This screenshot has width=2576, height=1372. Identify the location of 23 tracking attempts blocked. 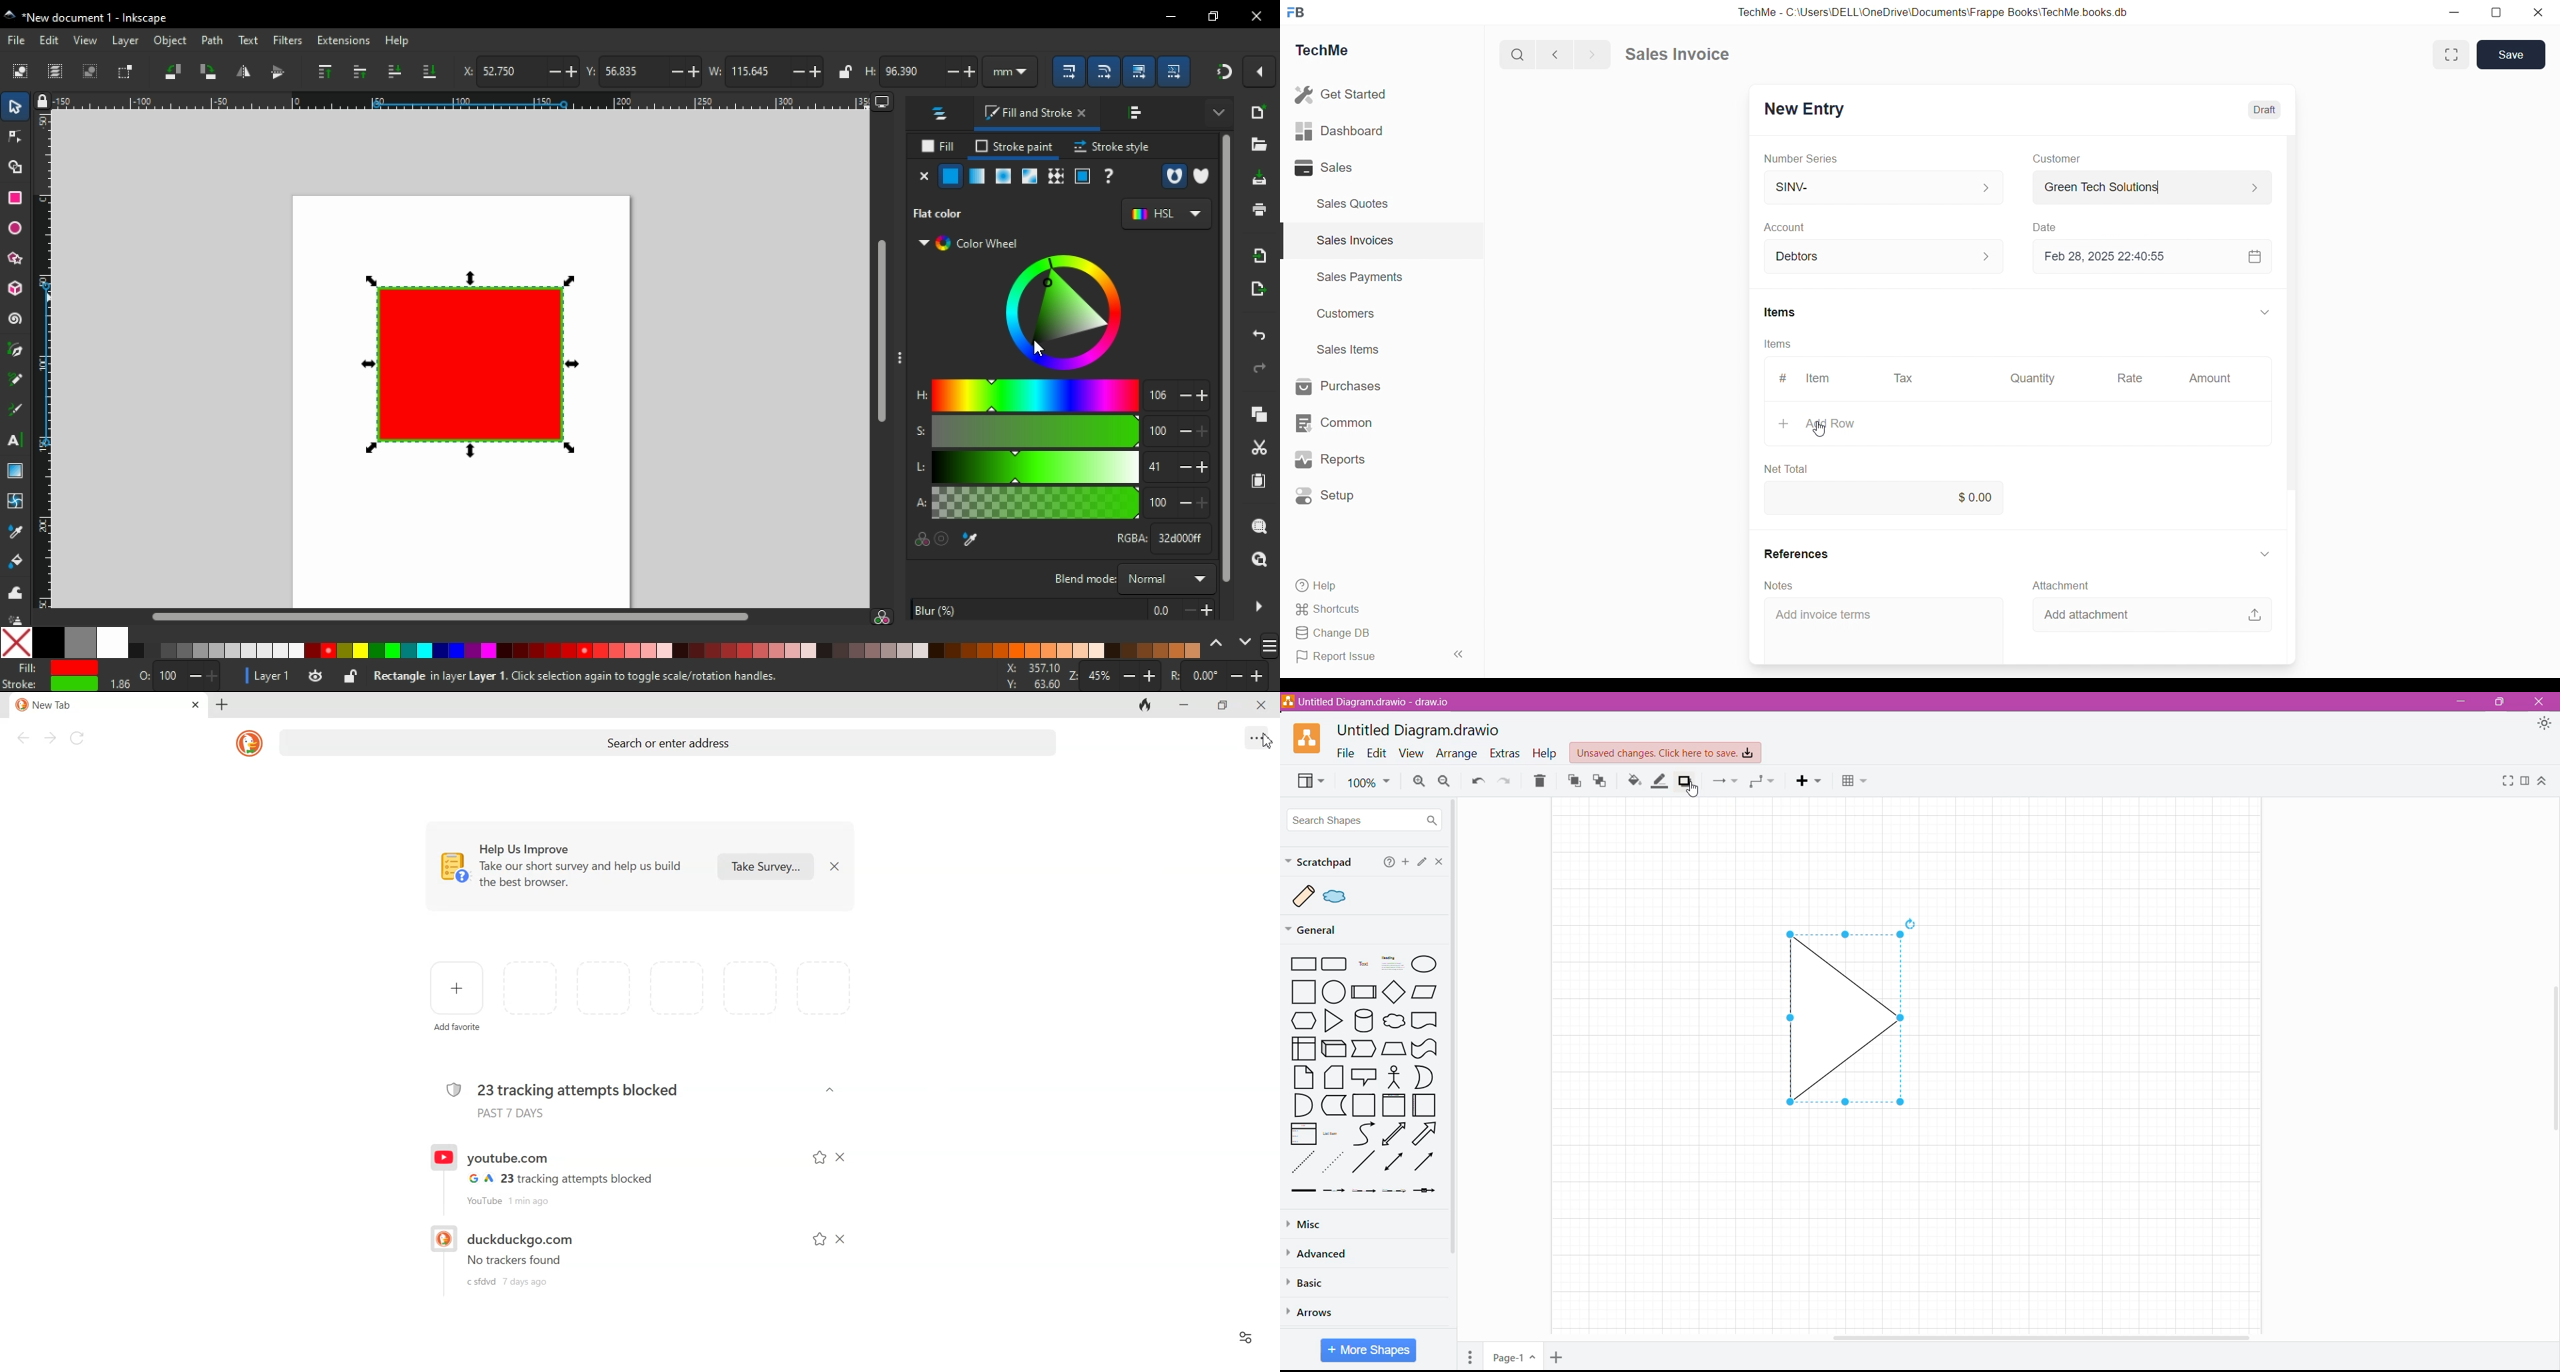
(563, 1097).